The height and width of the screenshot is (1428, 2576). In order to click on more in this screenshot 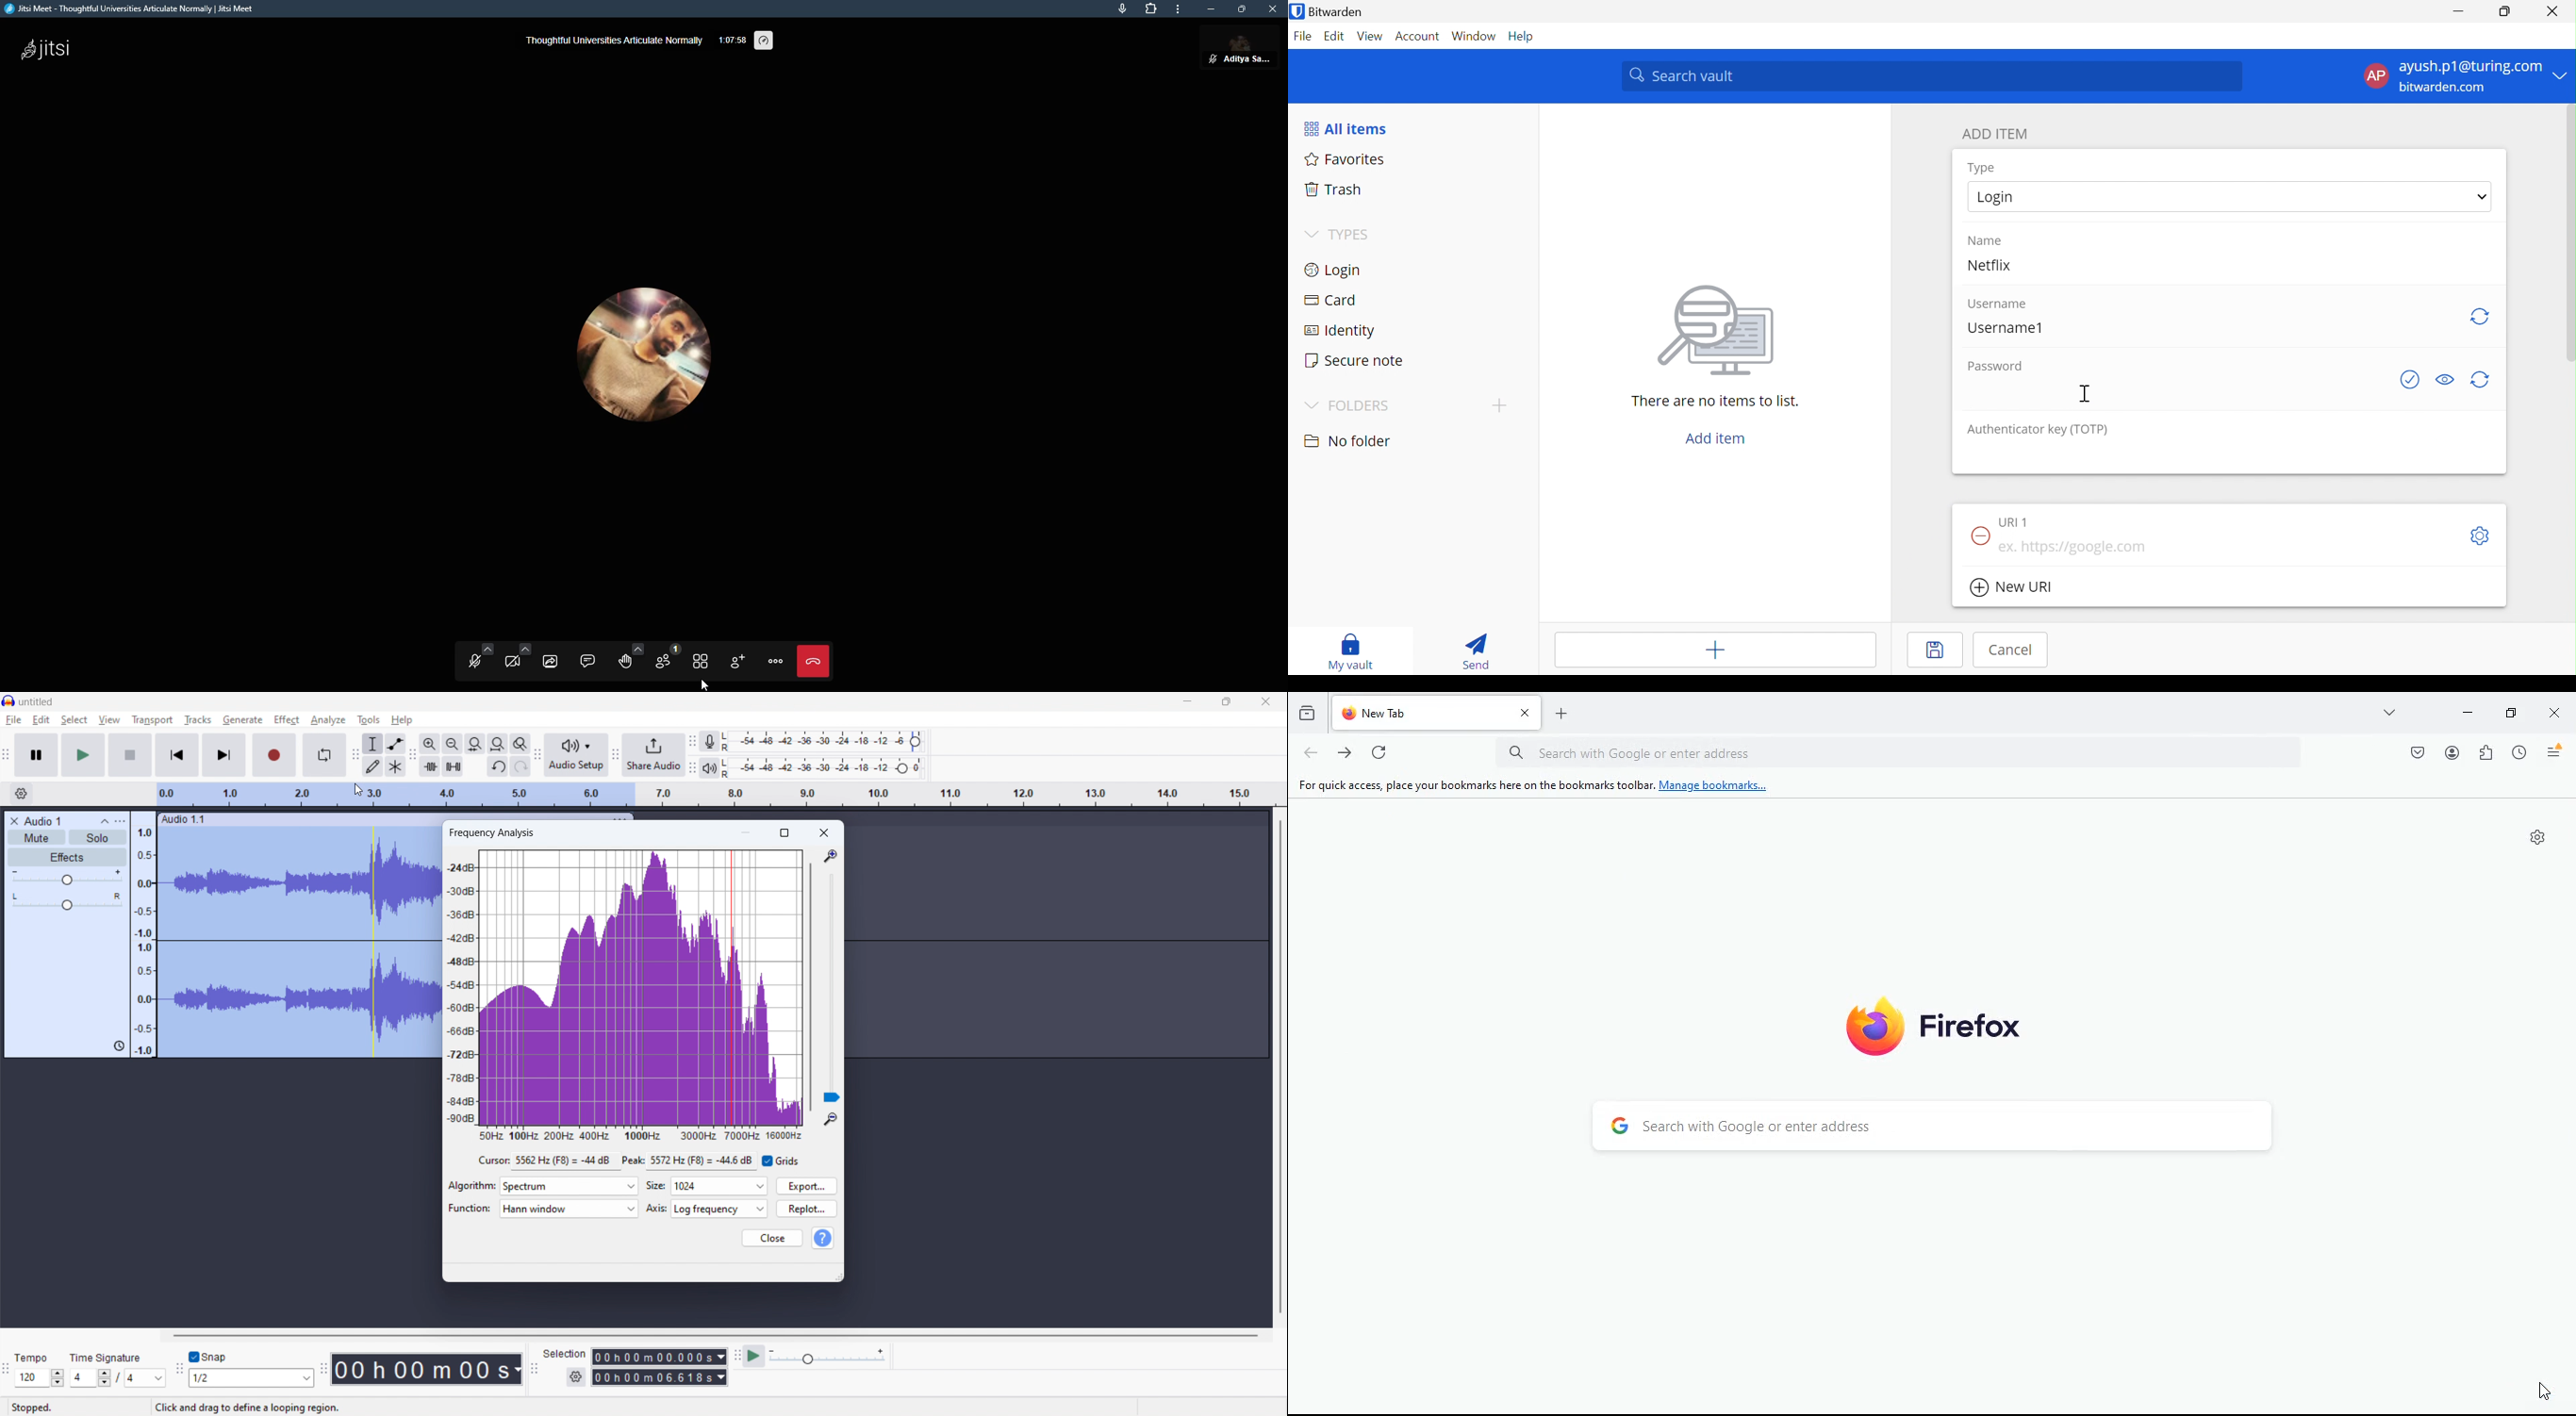, I will do `click(2386, 712)`.